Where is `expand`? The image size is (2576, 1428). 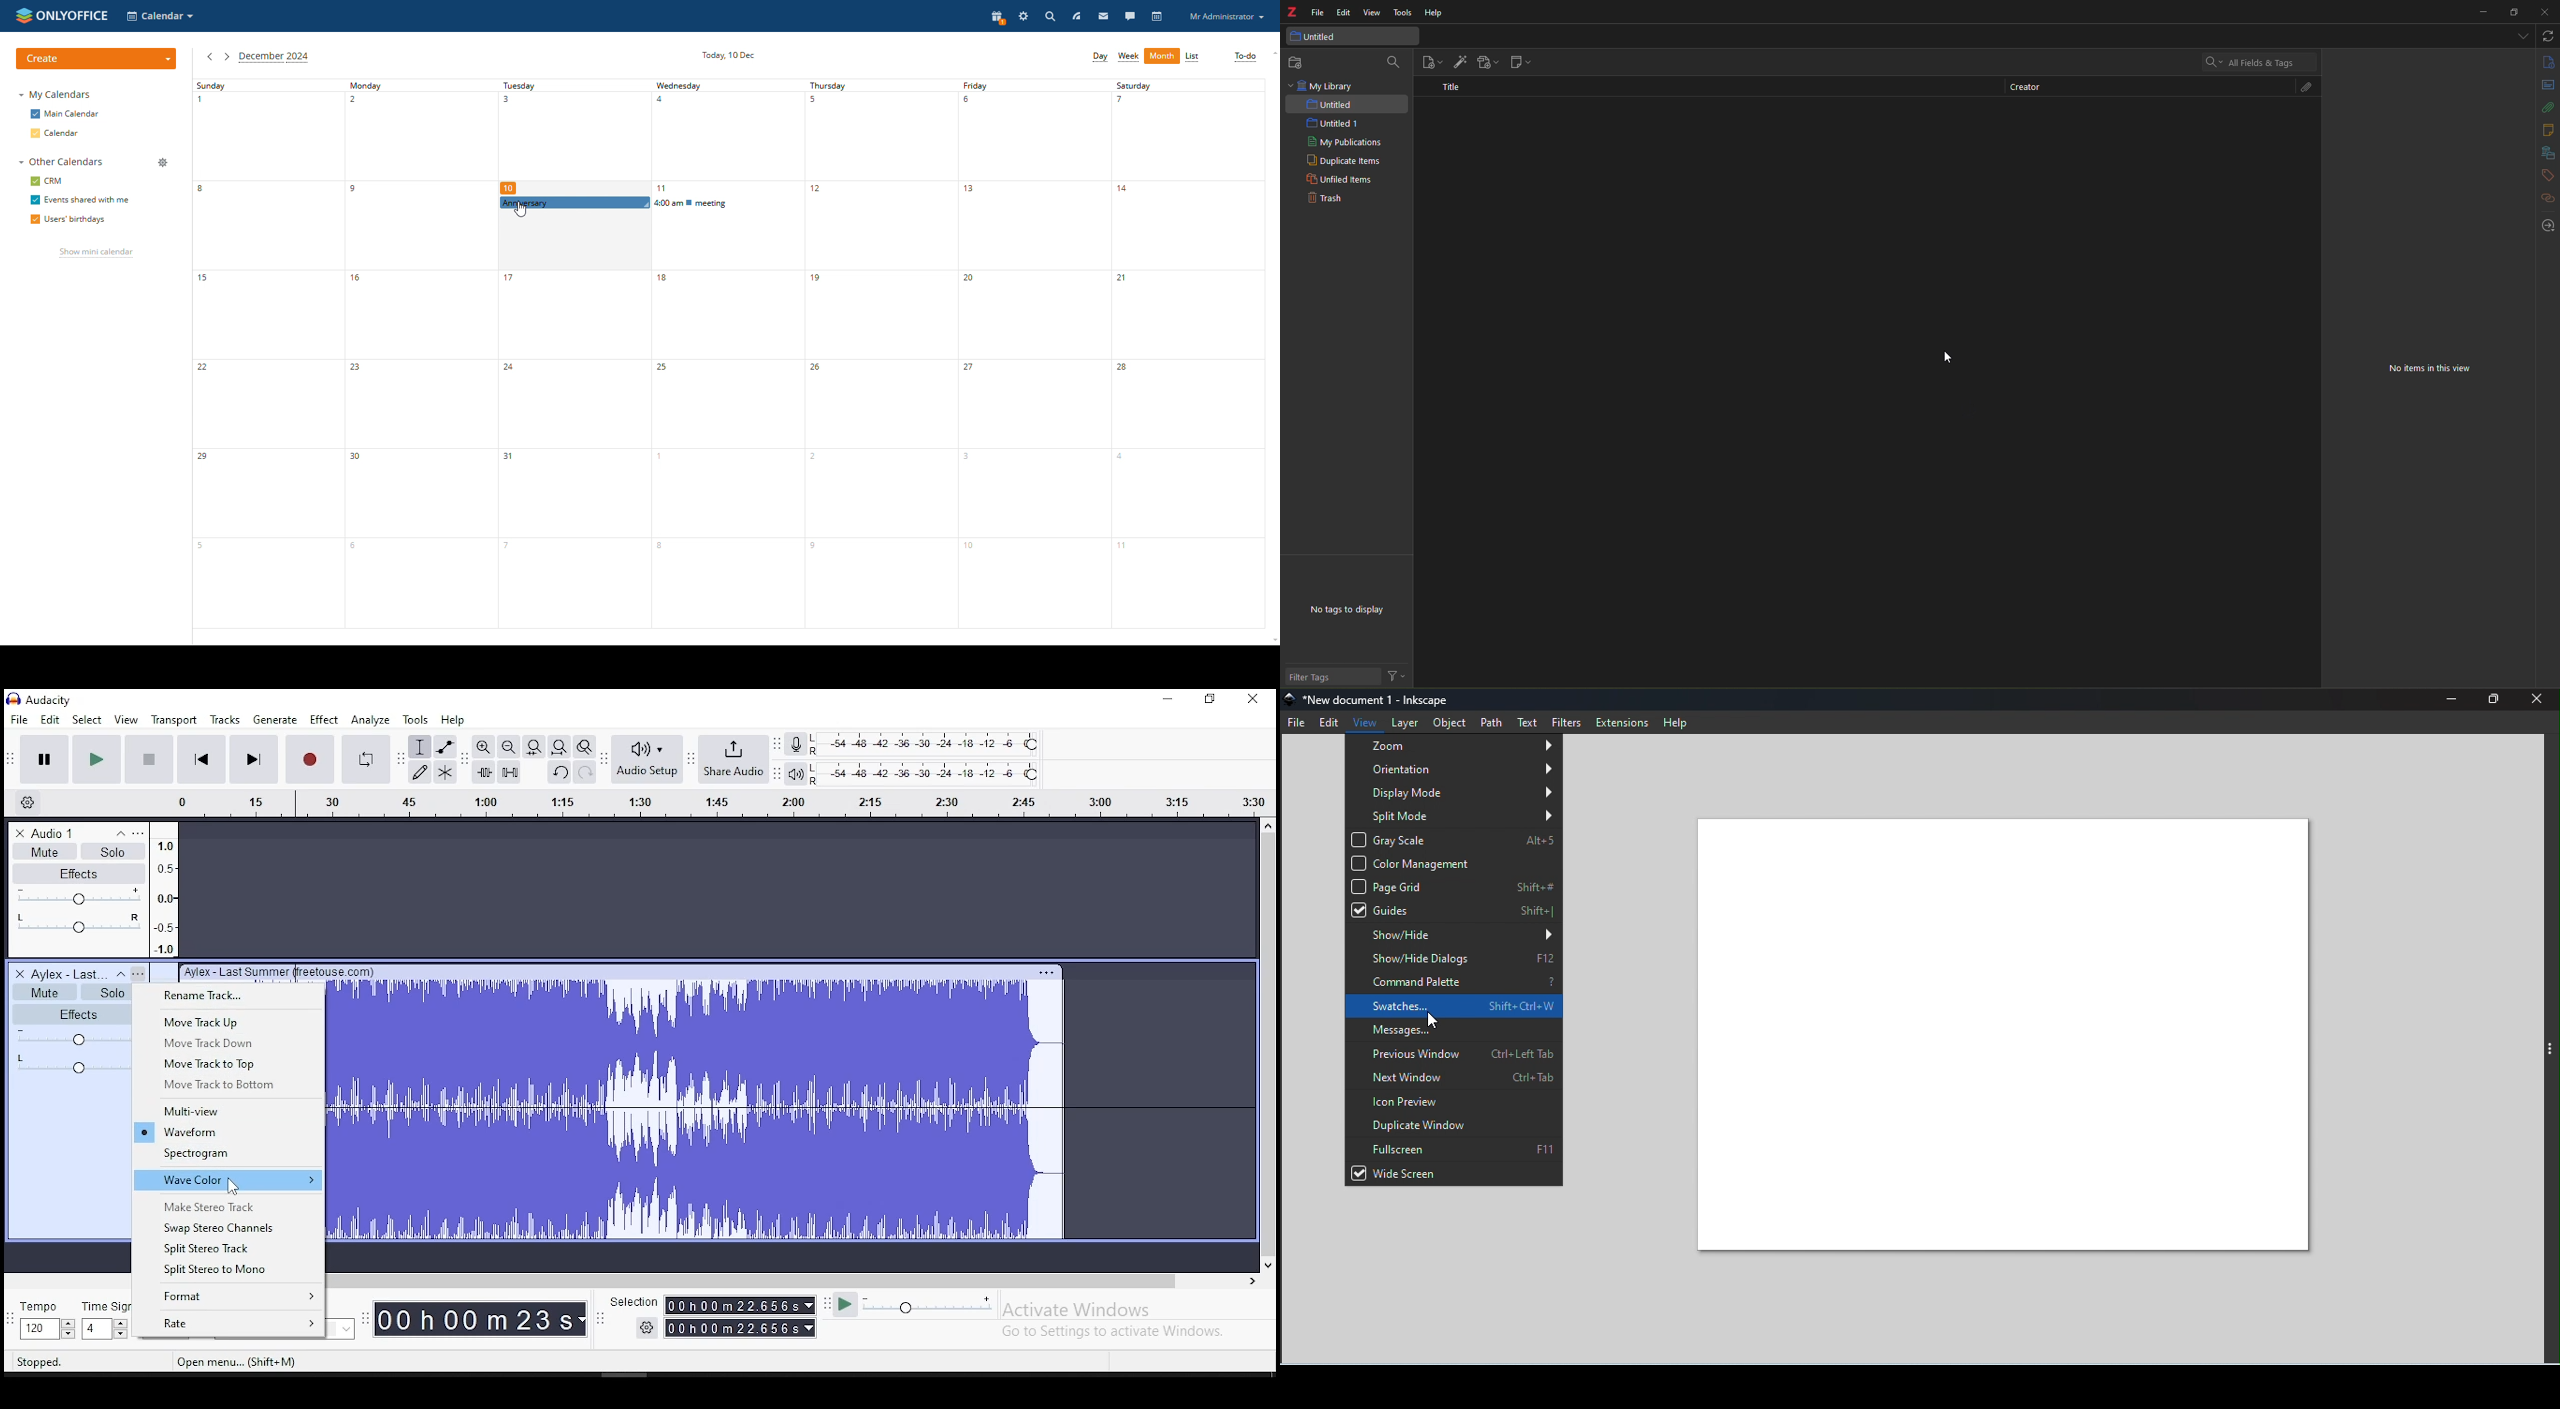 expand is located at coordinates (2521, 87).